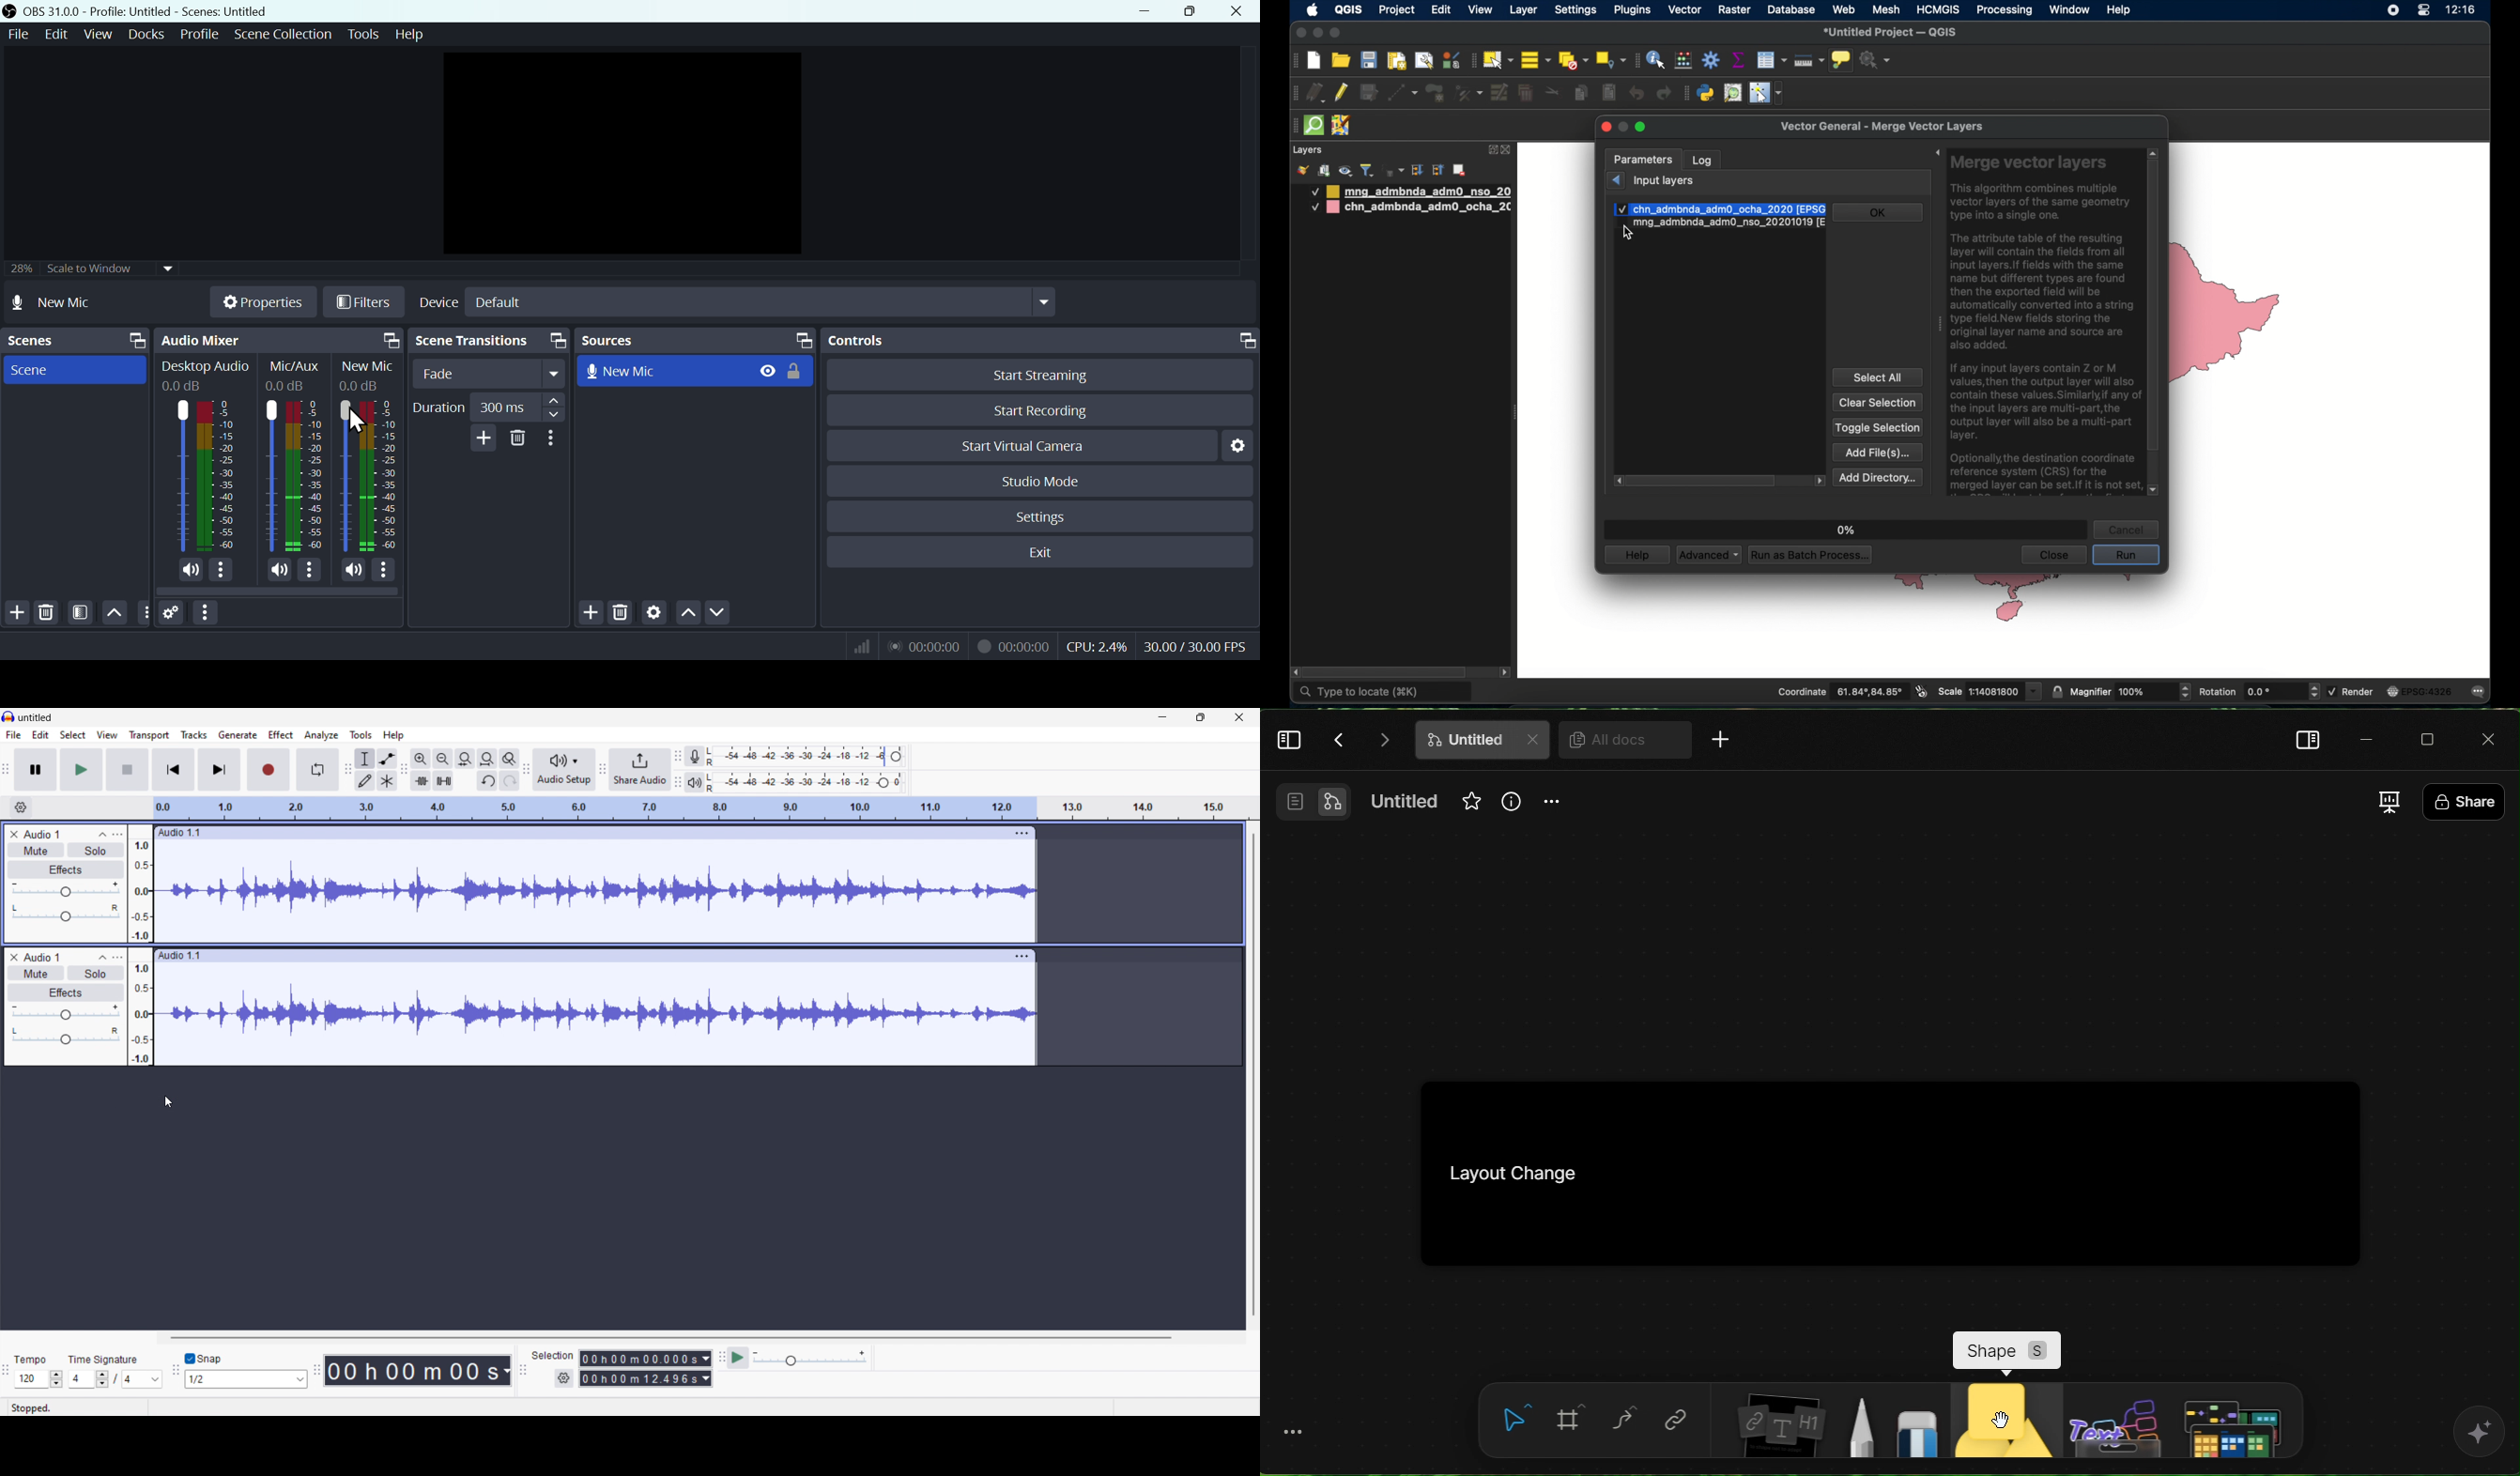 This screenshot has width=2520, height=1484. Describe the element at coordinates (34, 718) in the screenshot. I see `Untitled` at that location.